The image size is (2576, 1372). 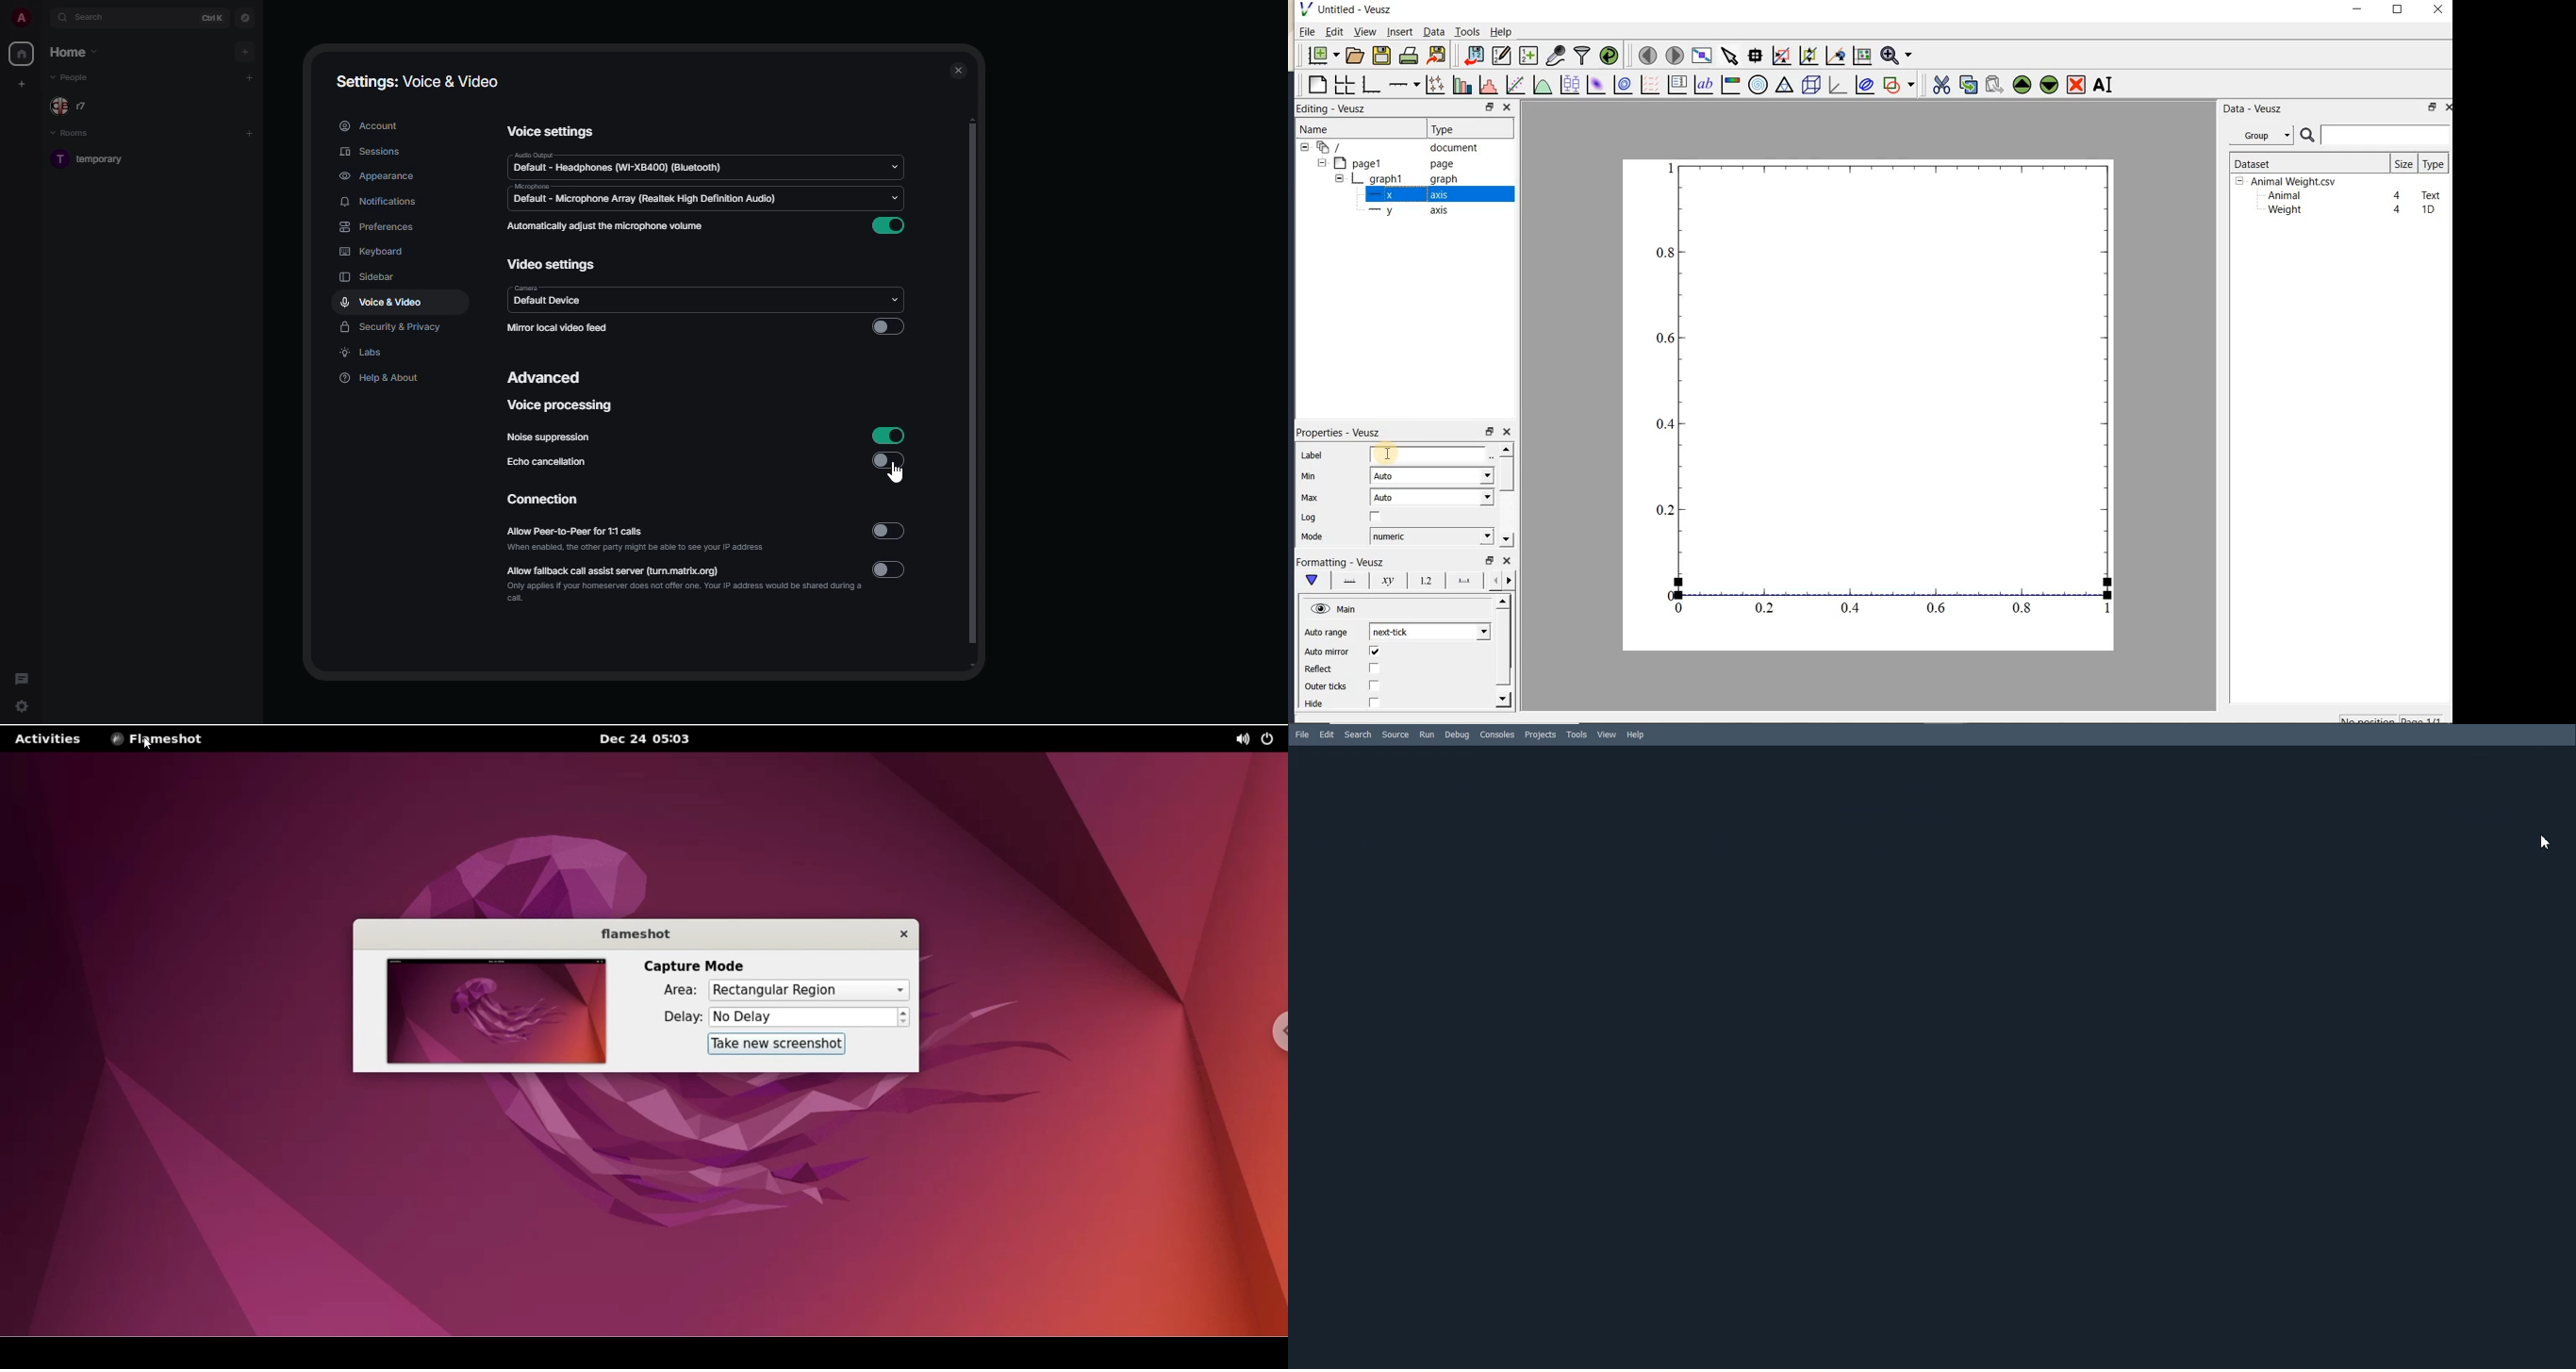 I want to click on plot a function, so click(x=1542, y=87).